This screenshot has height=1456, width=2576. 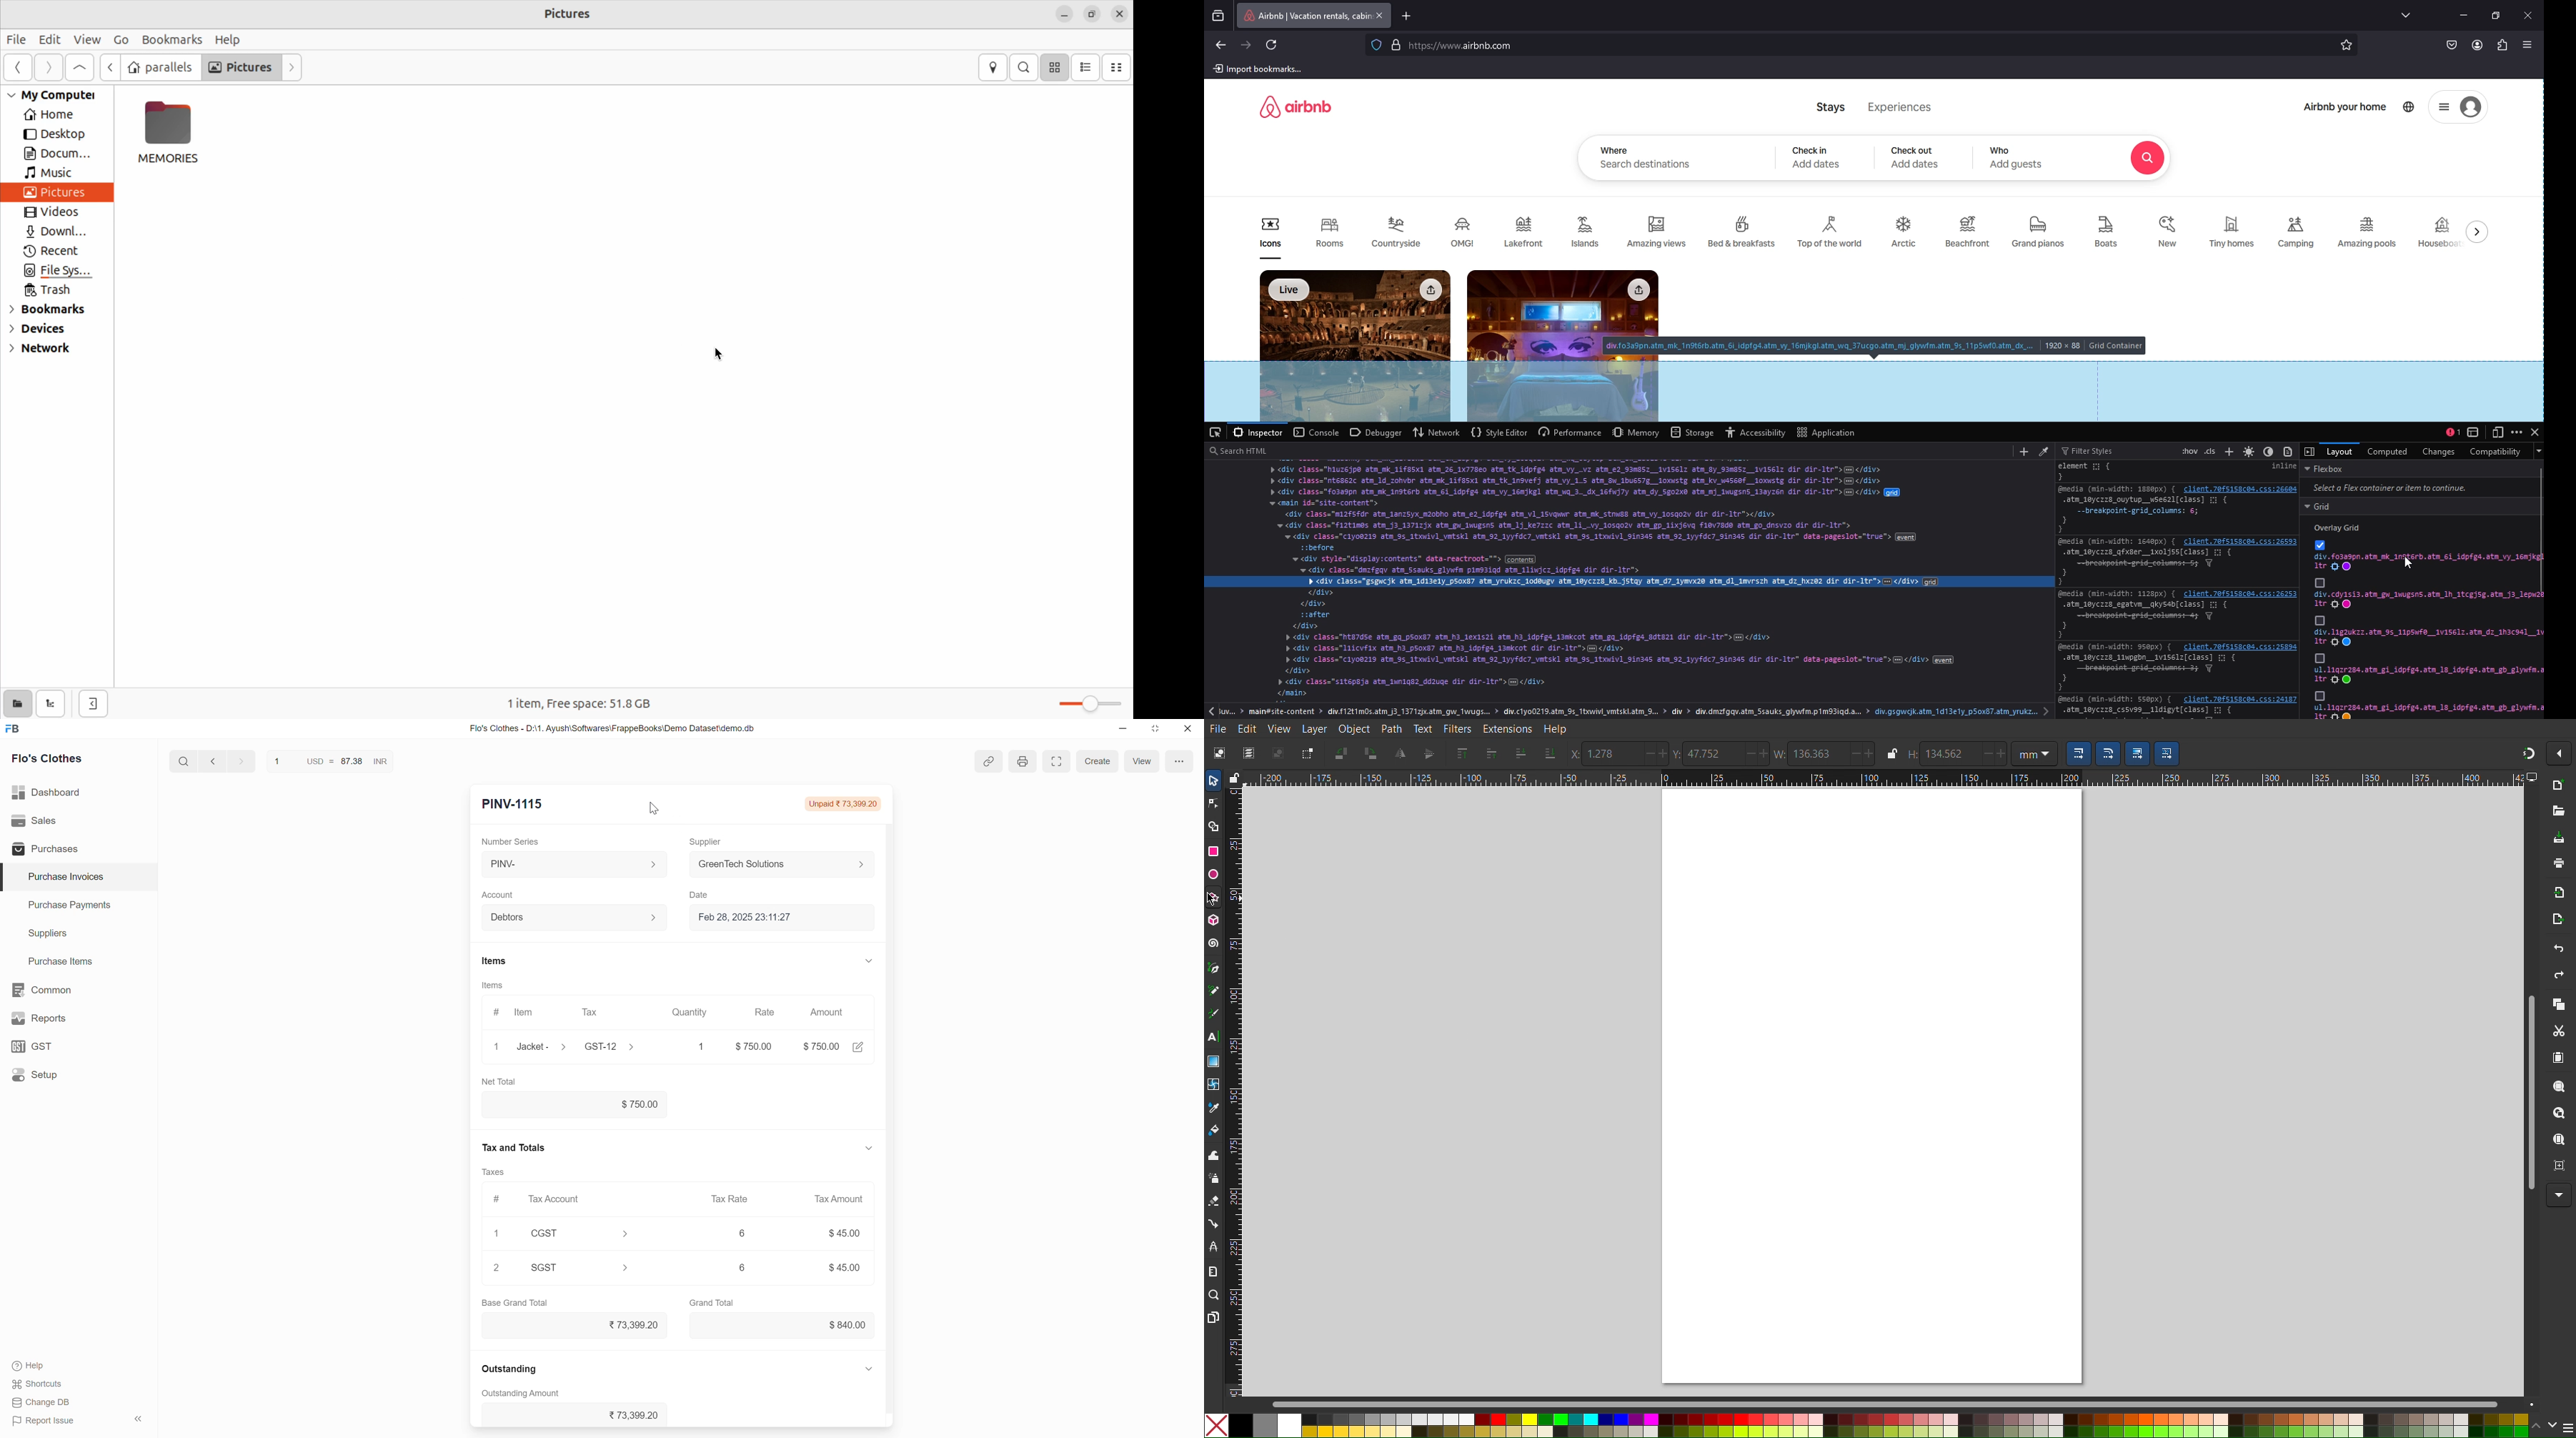 What do you see at coordinates (2567, 1427) in the screenshot?
I see `menu` at bounding box center [2567, 1427].